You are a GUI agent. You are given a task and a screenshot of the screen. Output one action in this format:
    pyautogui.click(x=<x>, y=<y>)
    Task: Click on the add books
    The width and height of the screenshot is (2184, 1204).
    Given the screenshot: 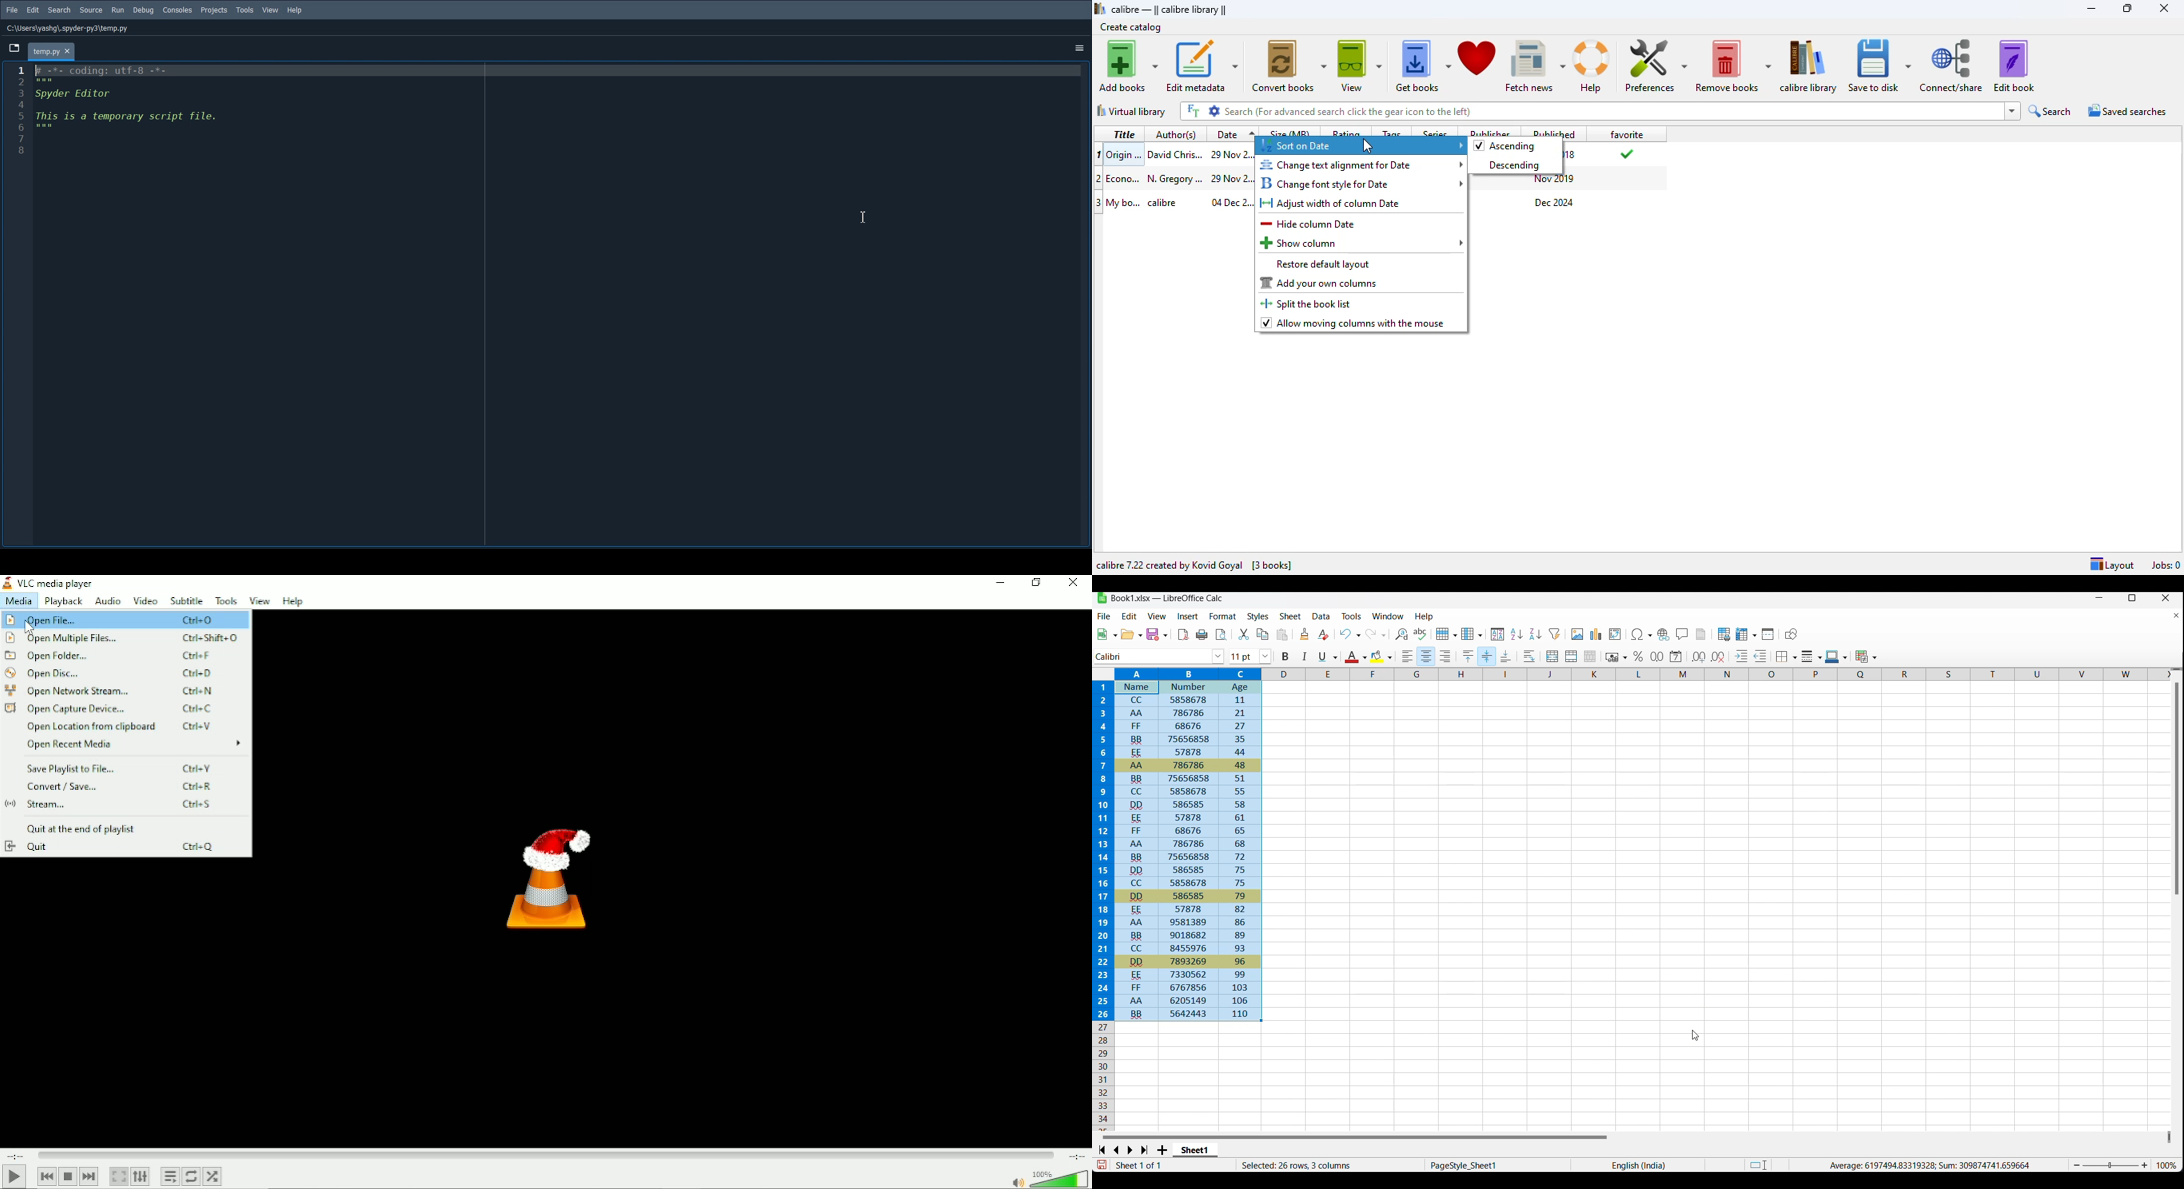 What is the action you would take?
    pyautogui.click(x=1130, y=66)
    